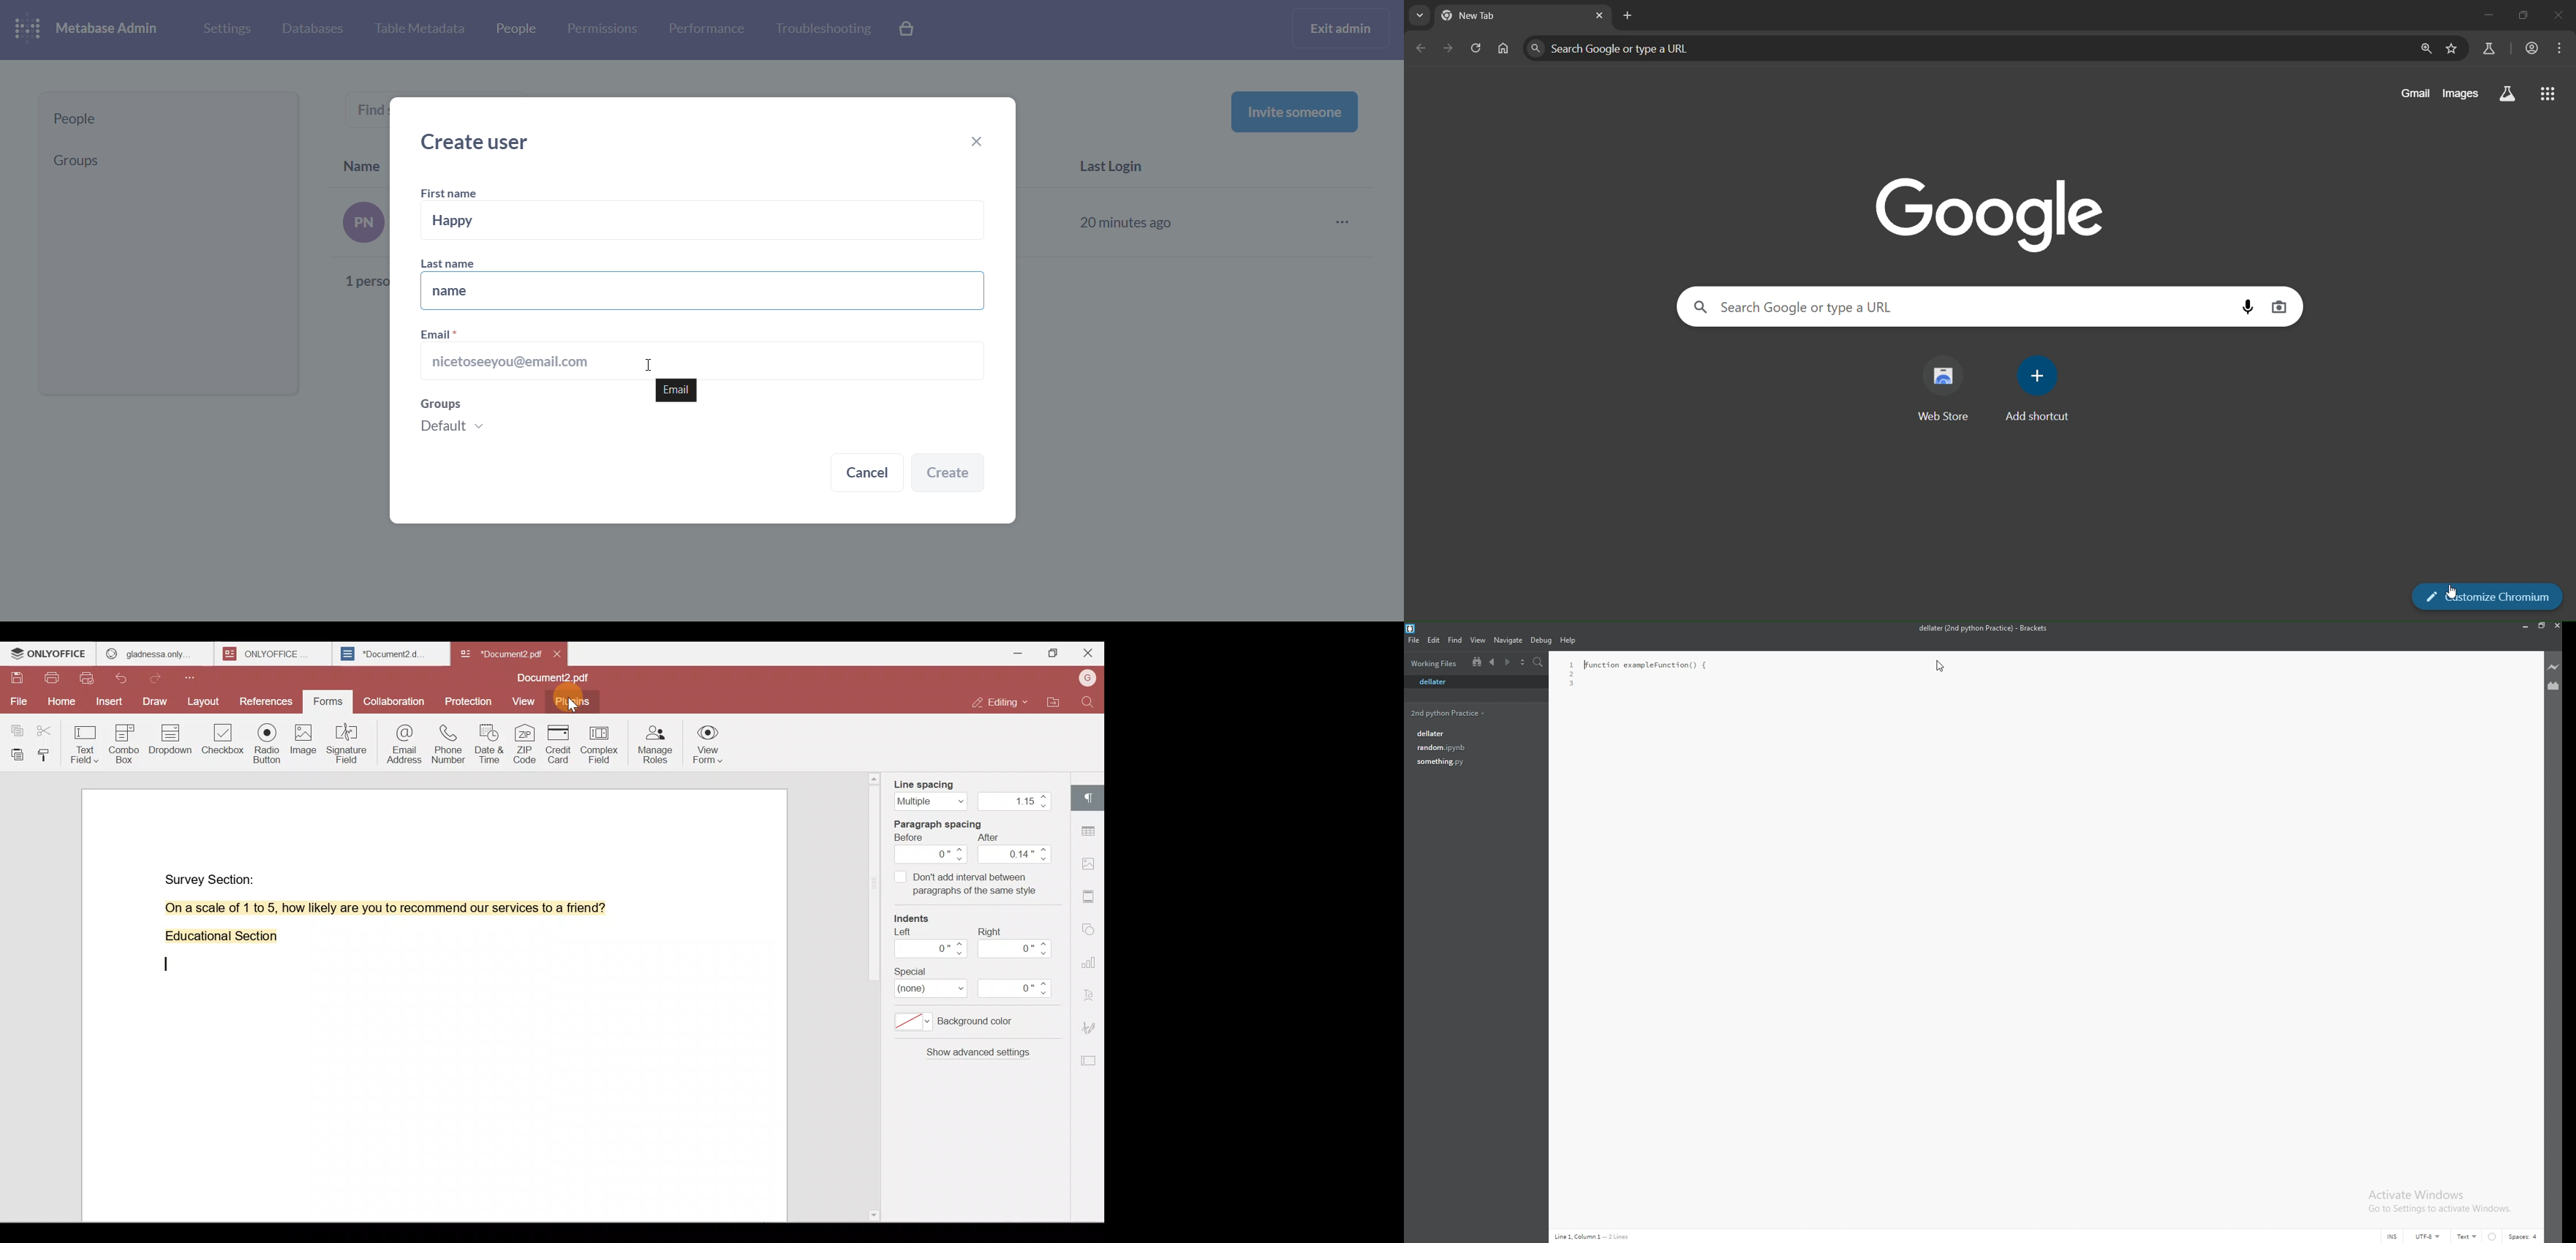 Image resolution: width=2576 pixels, height=1260 pixels. What do you see at coordinates (1984, 629) in the screenshot?
I see `dellater (2nd python practice) - brackets` at bounding box center [1984, 629].